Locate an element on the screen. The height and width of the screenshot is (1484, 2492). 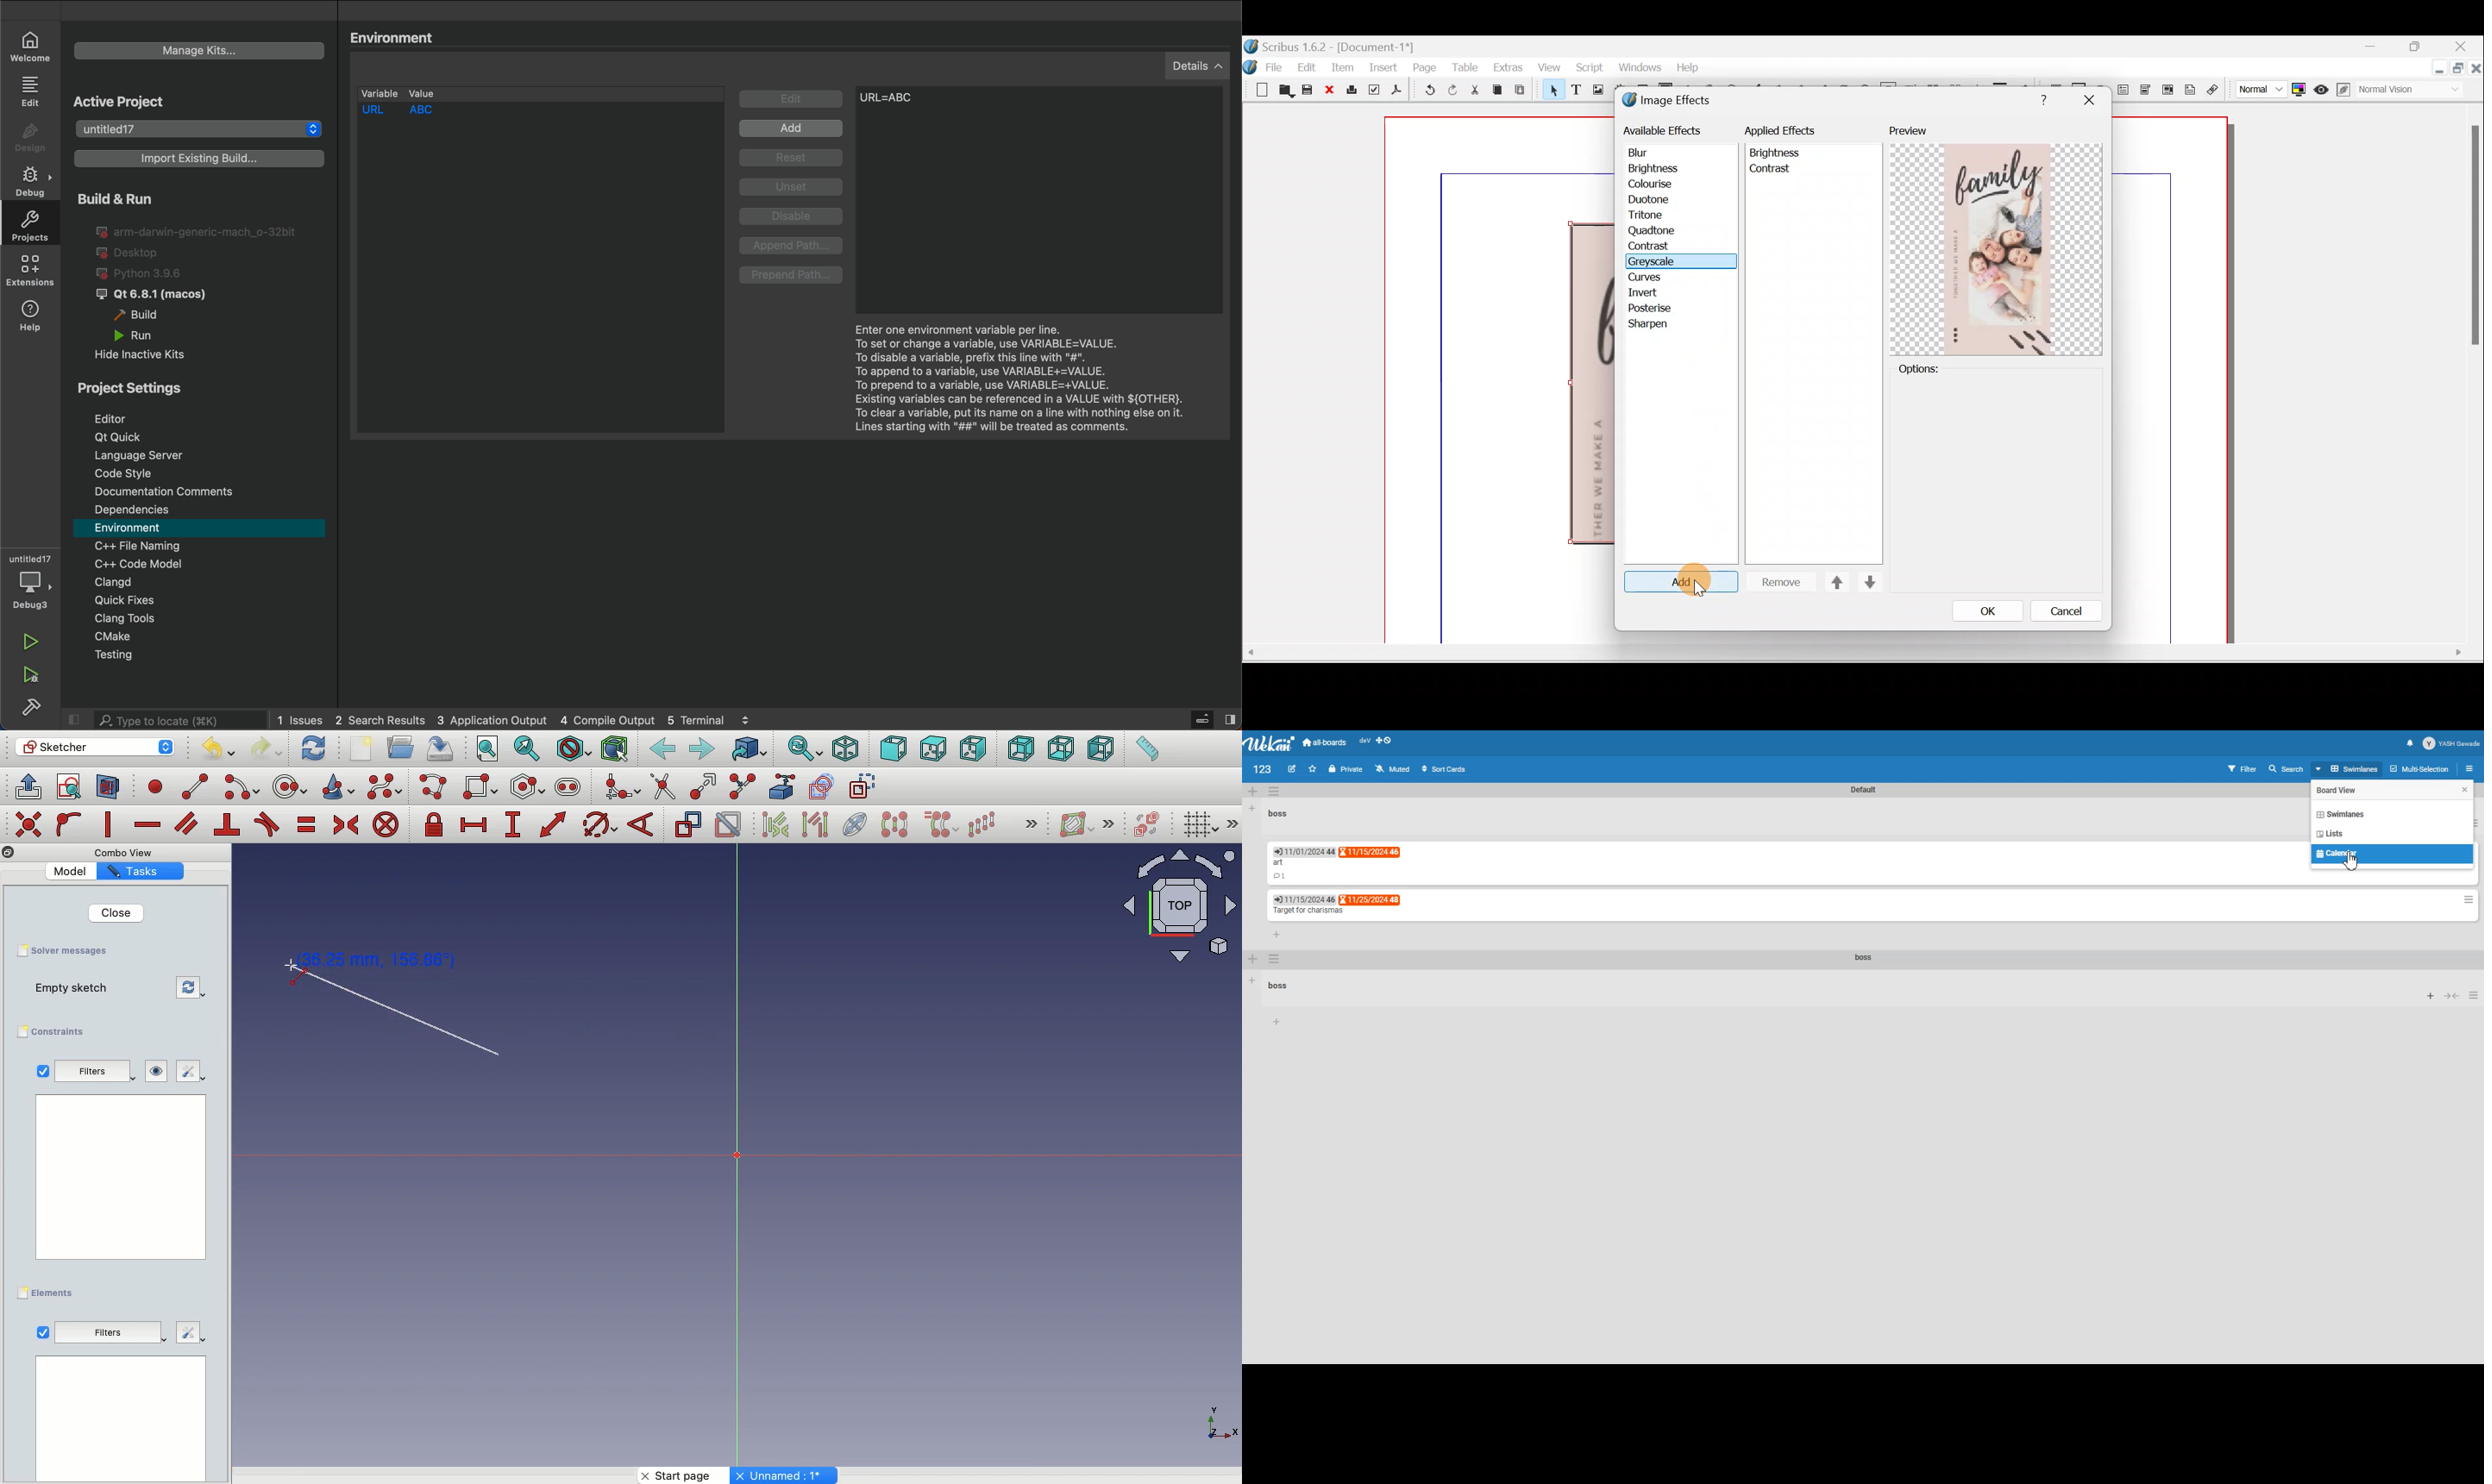
carbon copy is located at coordinates (825, 787).